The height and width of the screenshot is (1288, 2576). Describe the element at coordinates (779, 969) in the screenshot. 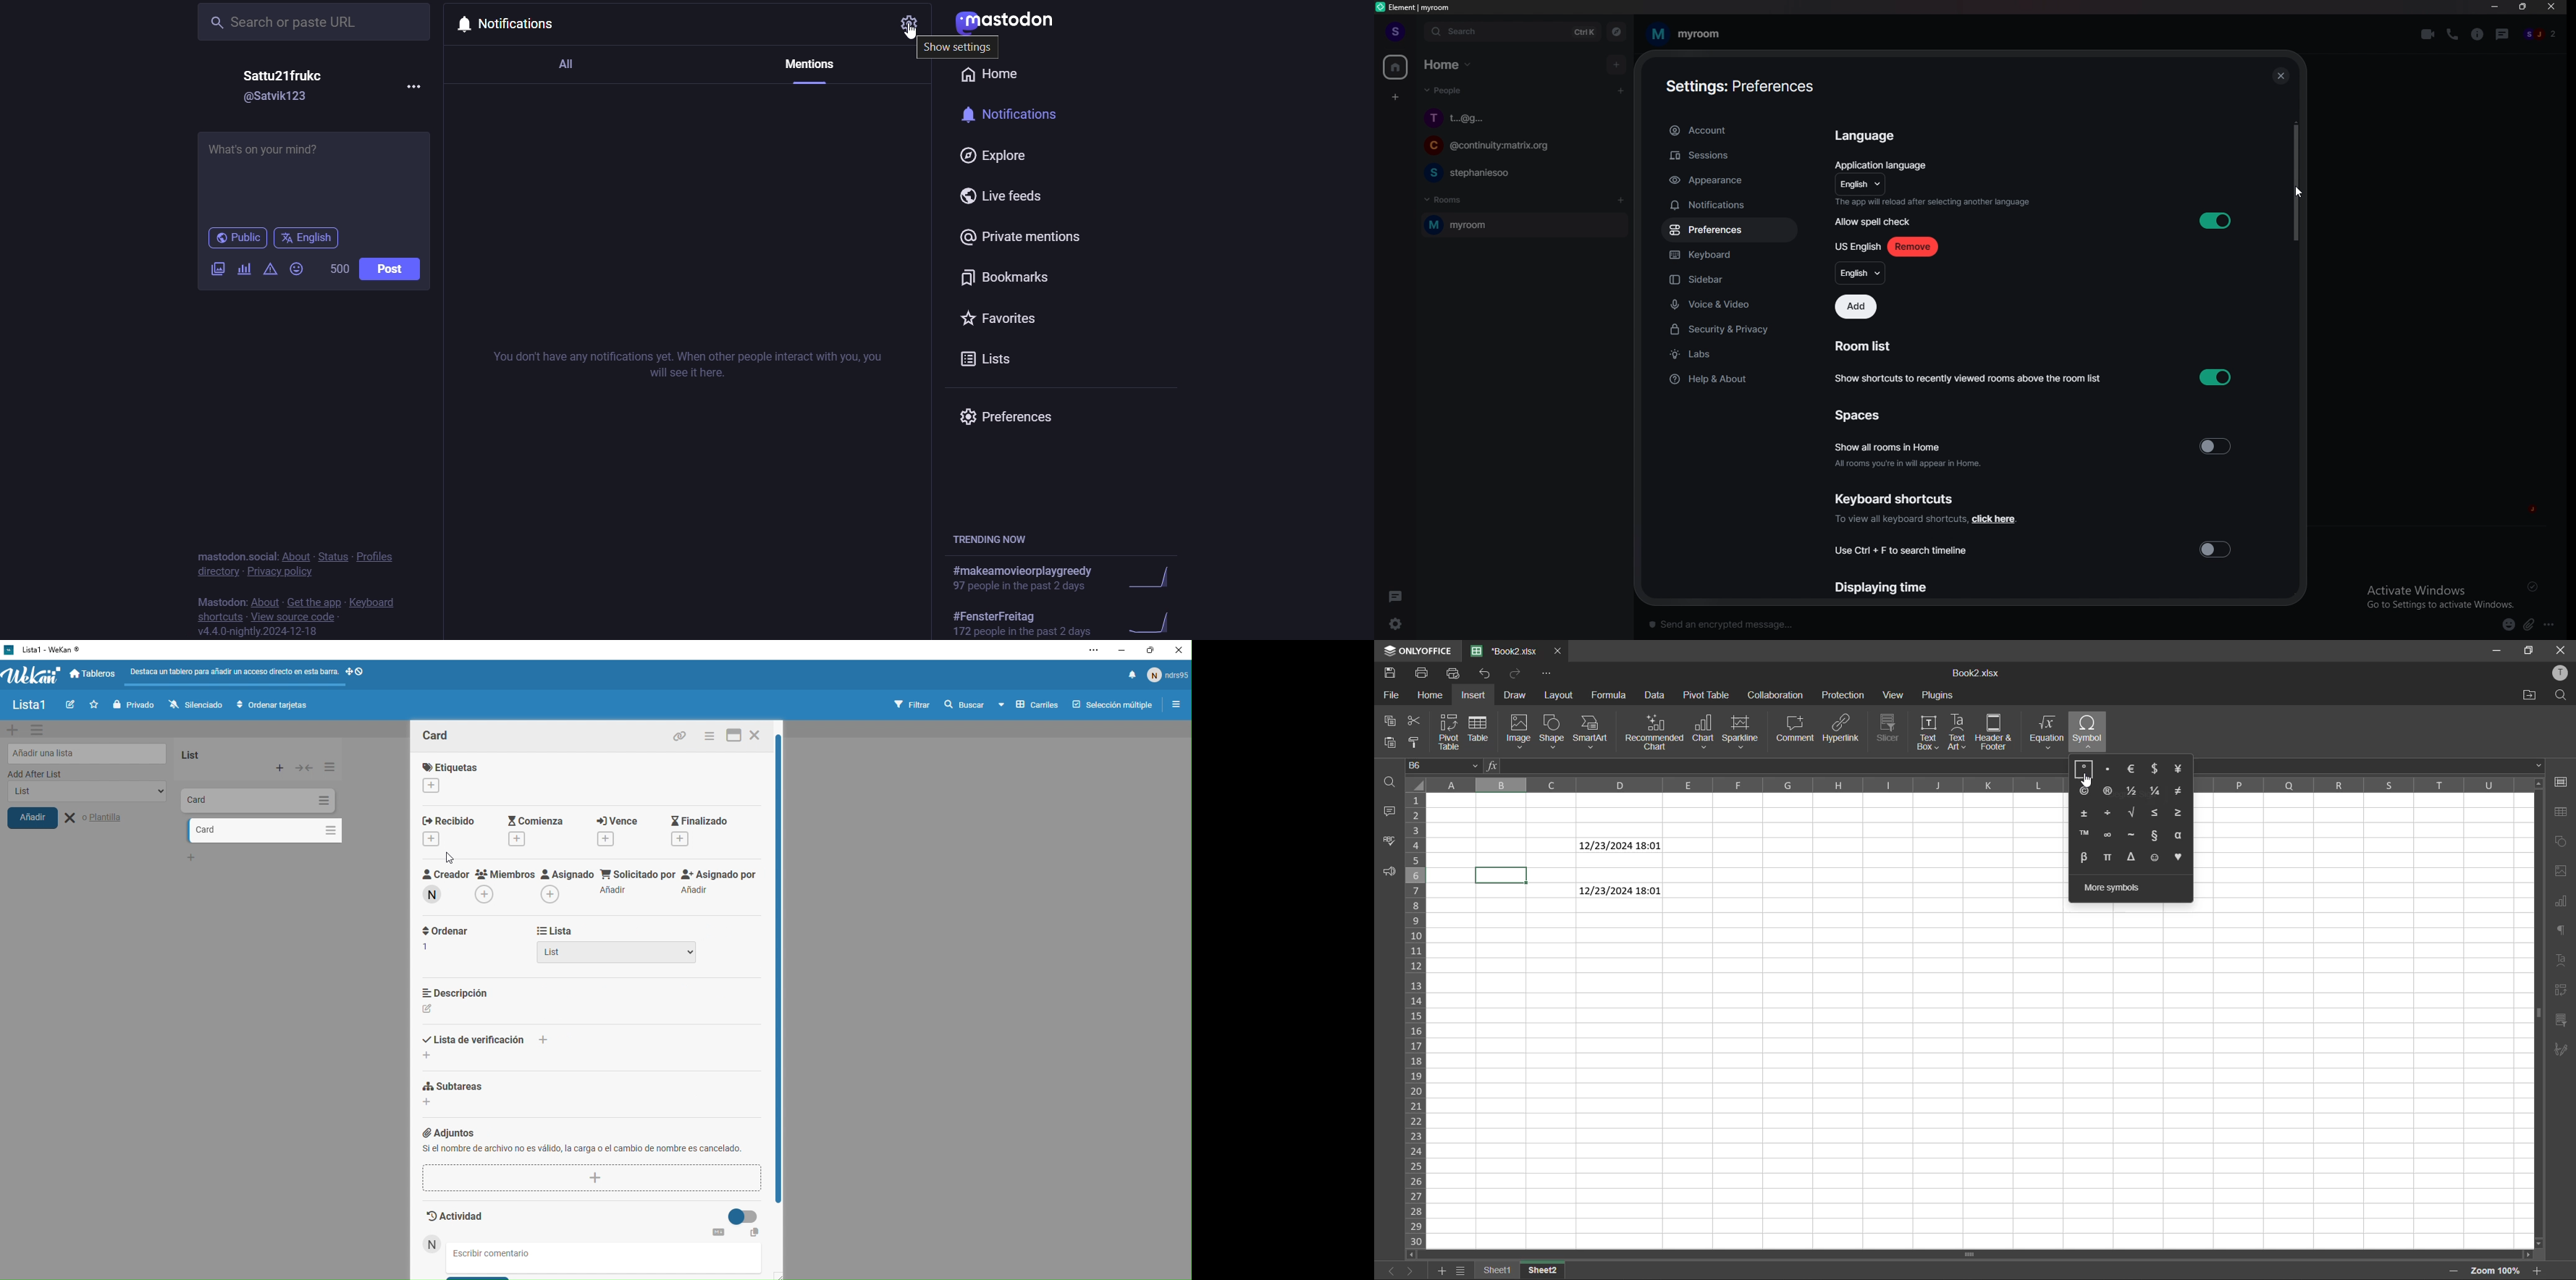

I see `Vertical Scroll bar` at that location.